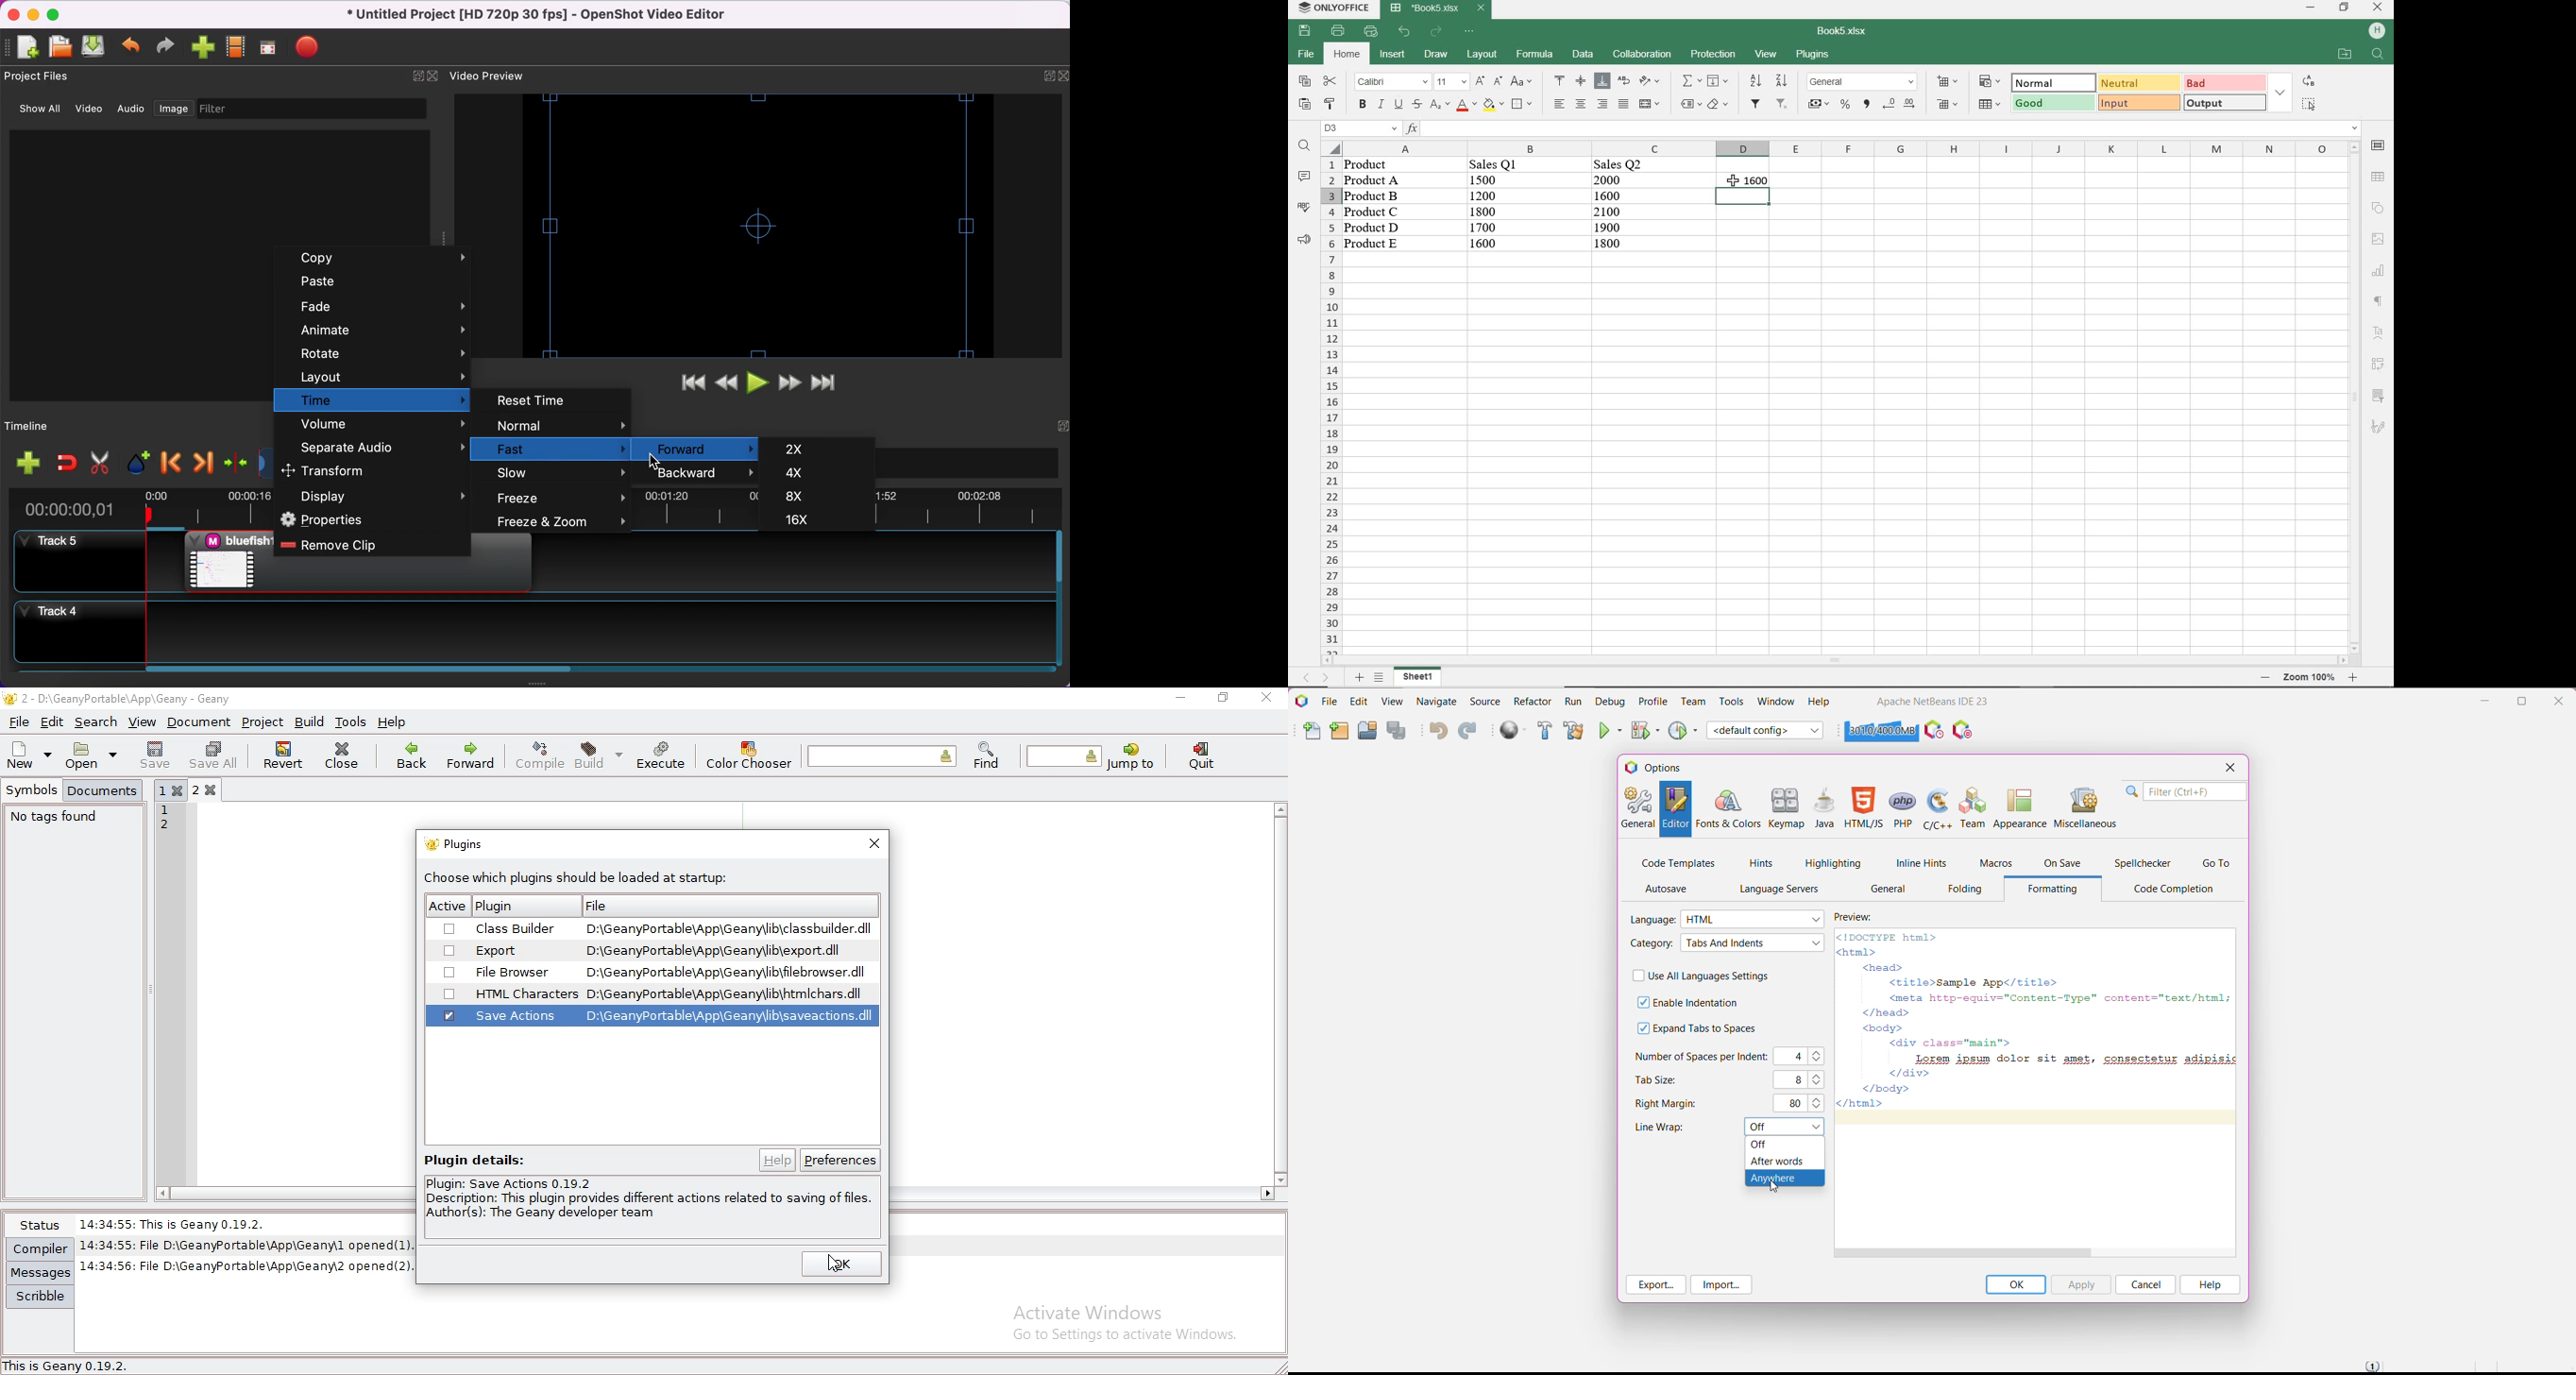  I want to click on Select all, so click(1329, 148).